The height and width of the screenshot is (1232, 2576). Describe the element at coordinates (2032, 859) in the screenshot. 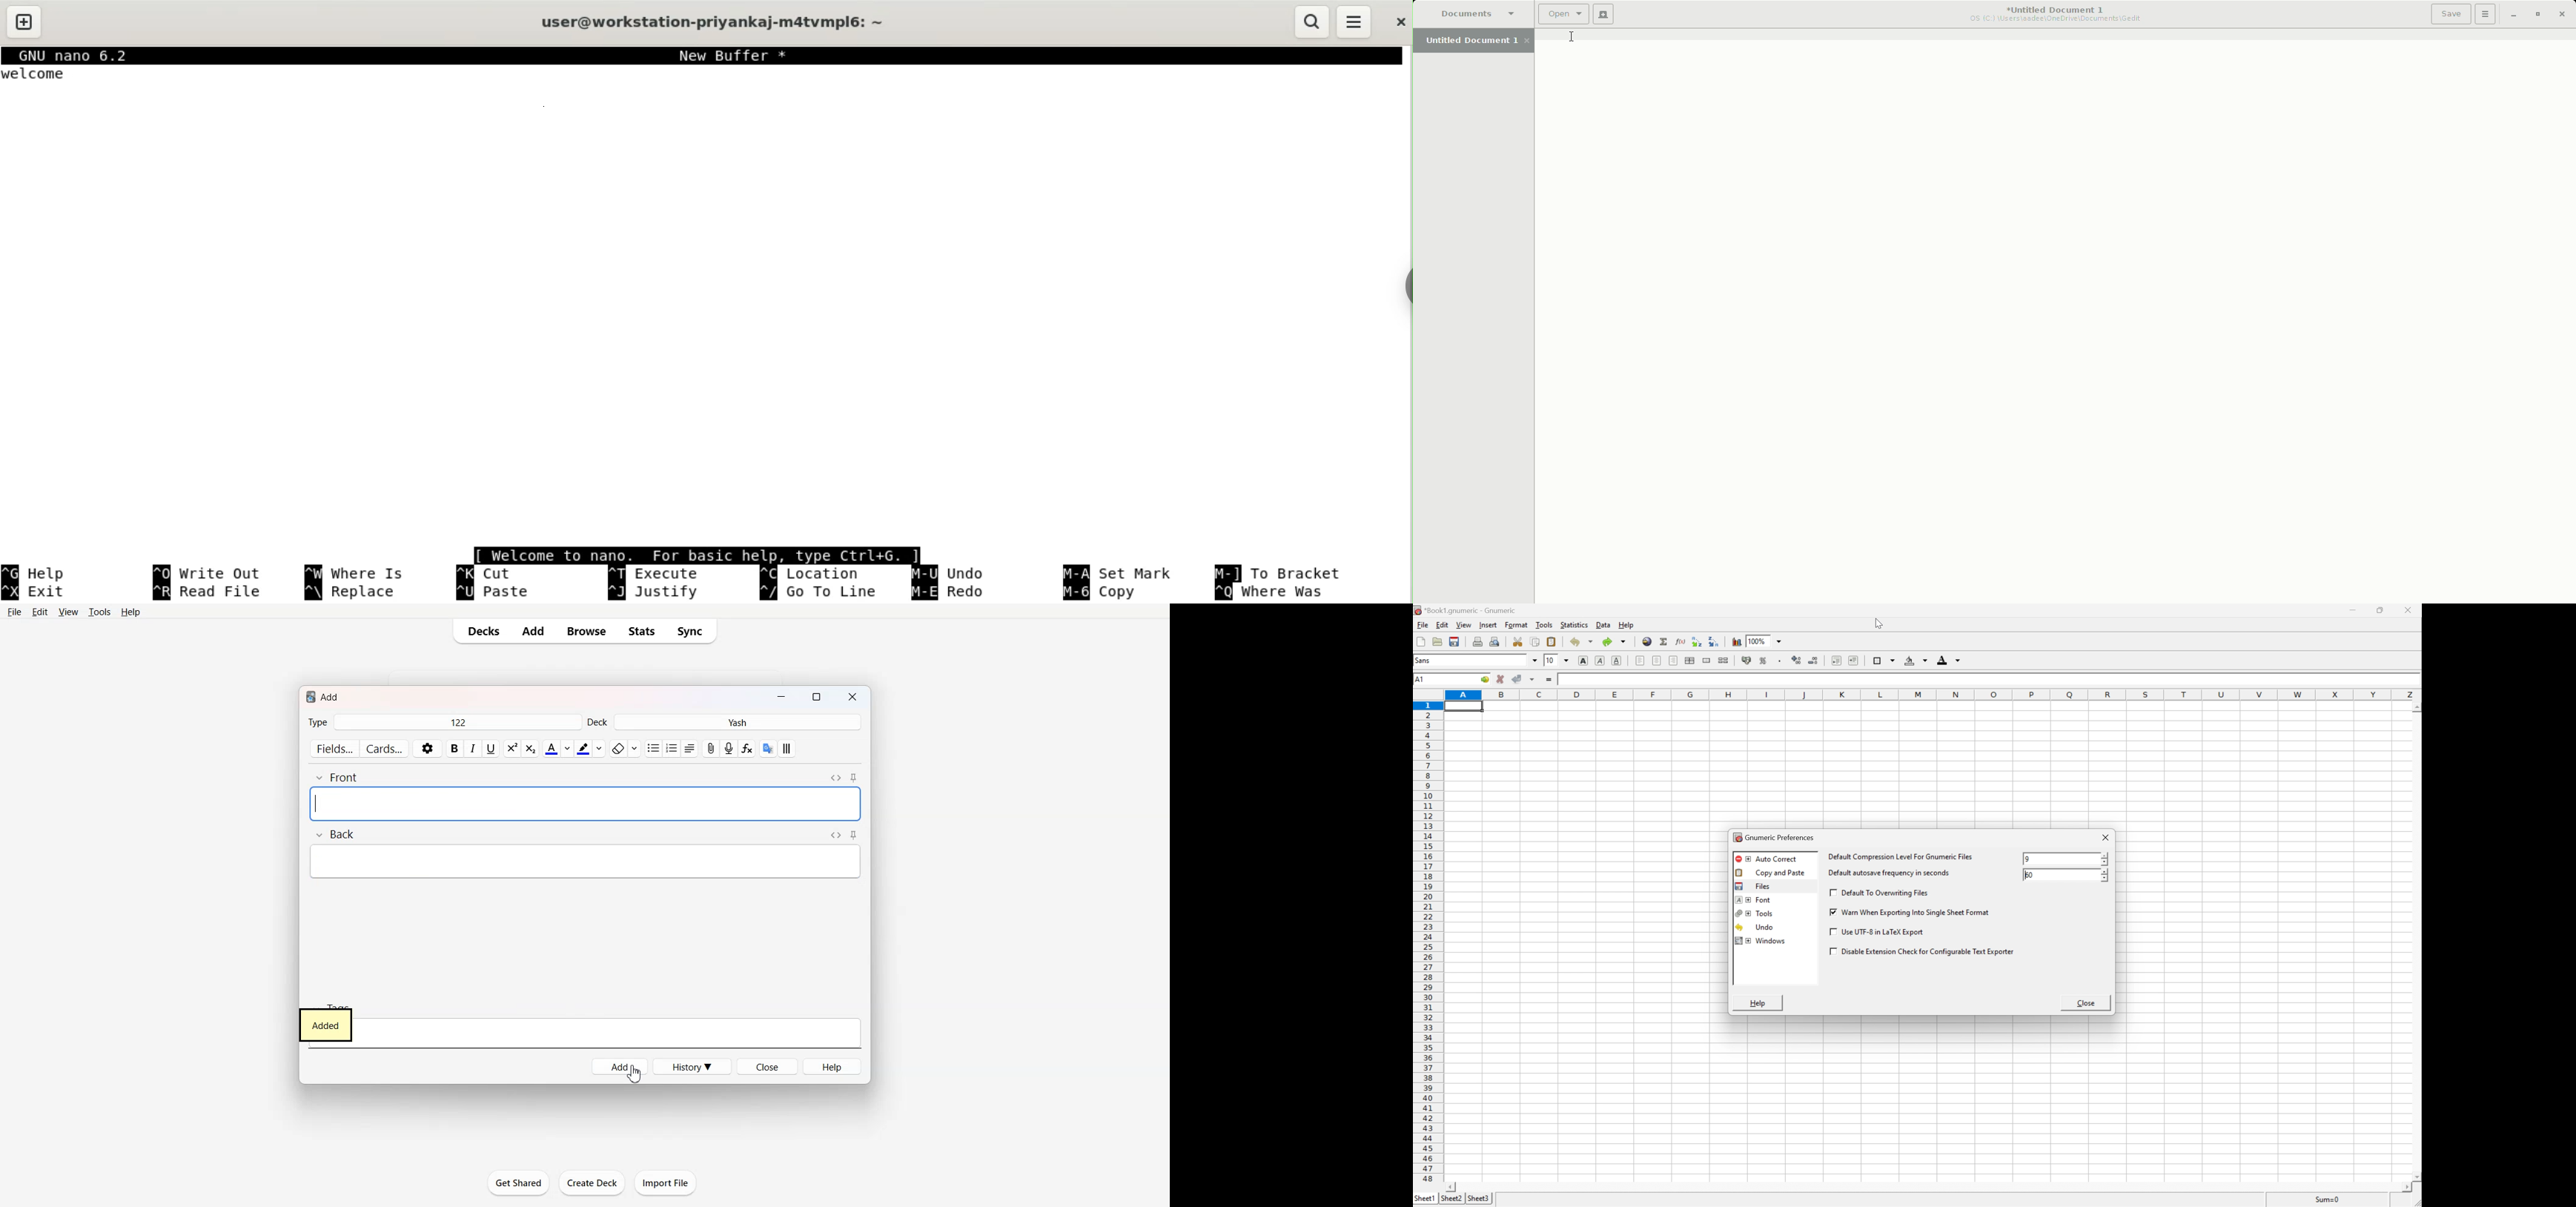

I see `` at that location.